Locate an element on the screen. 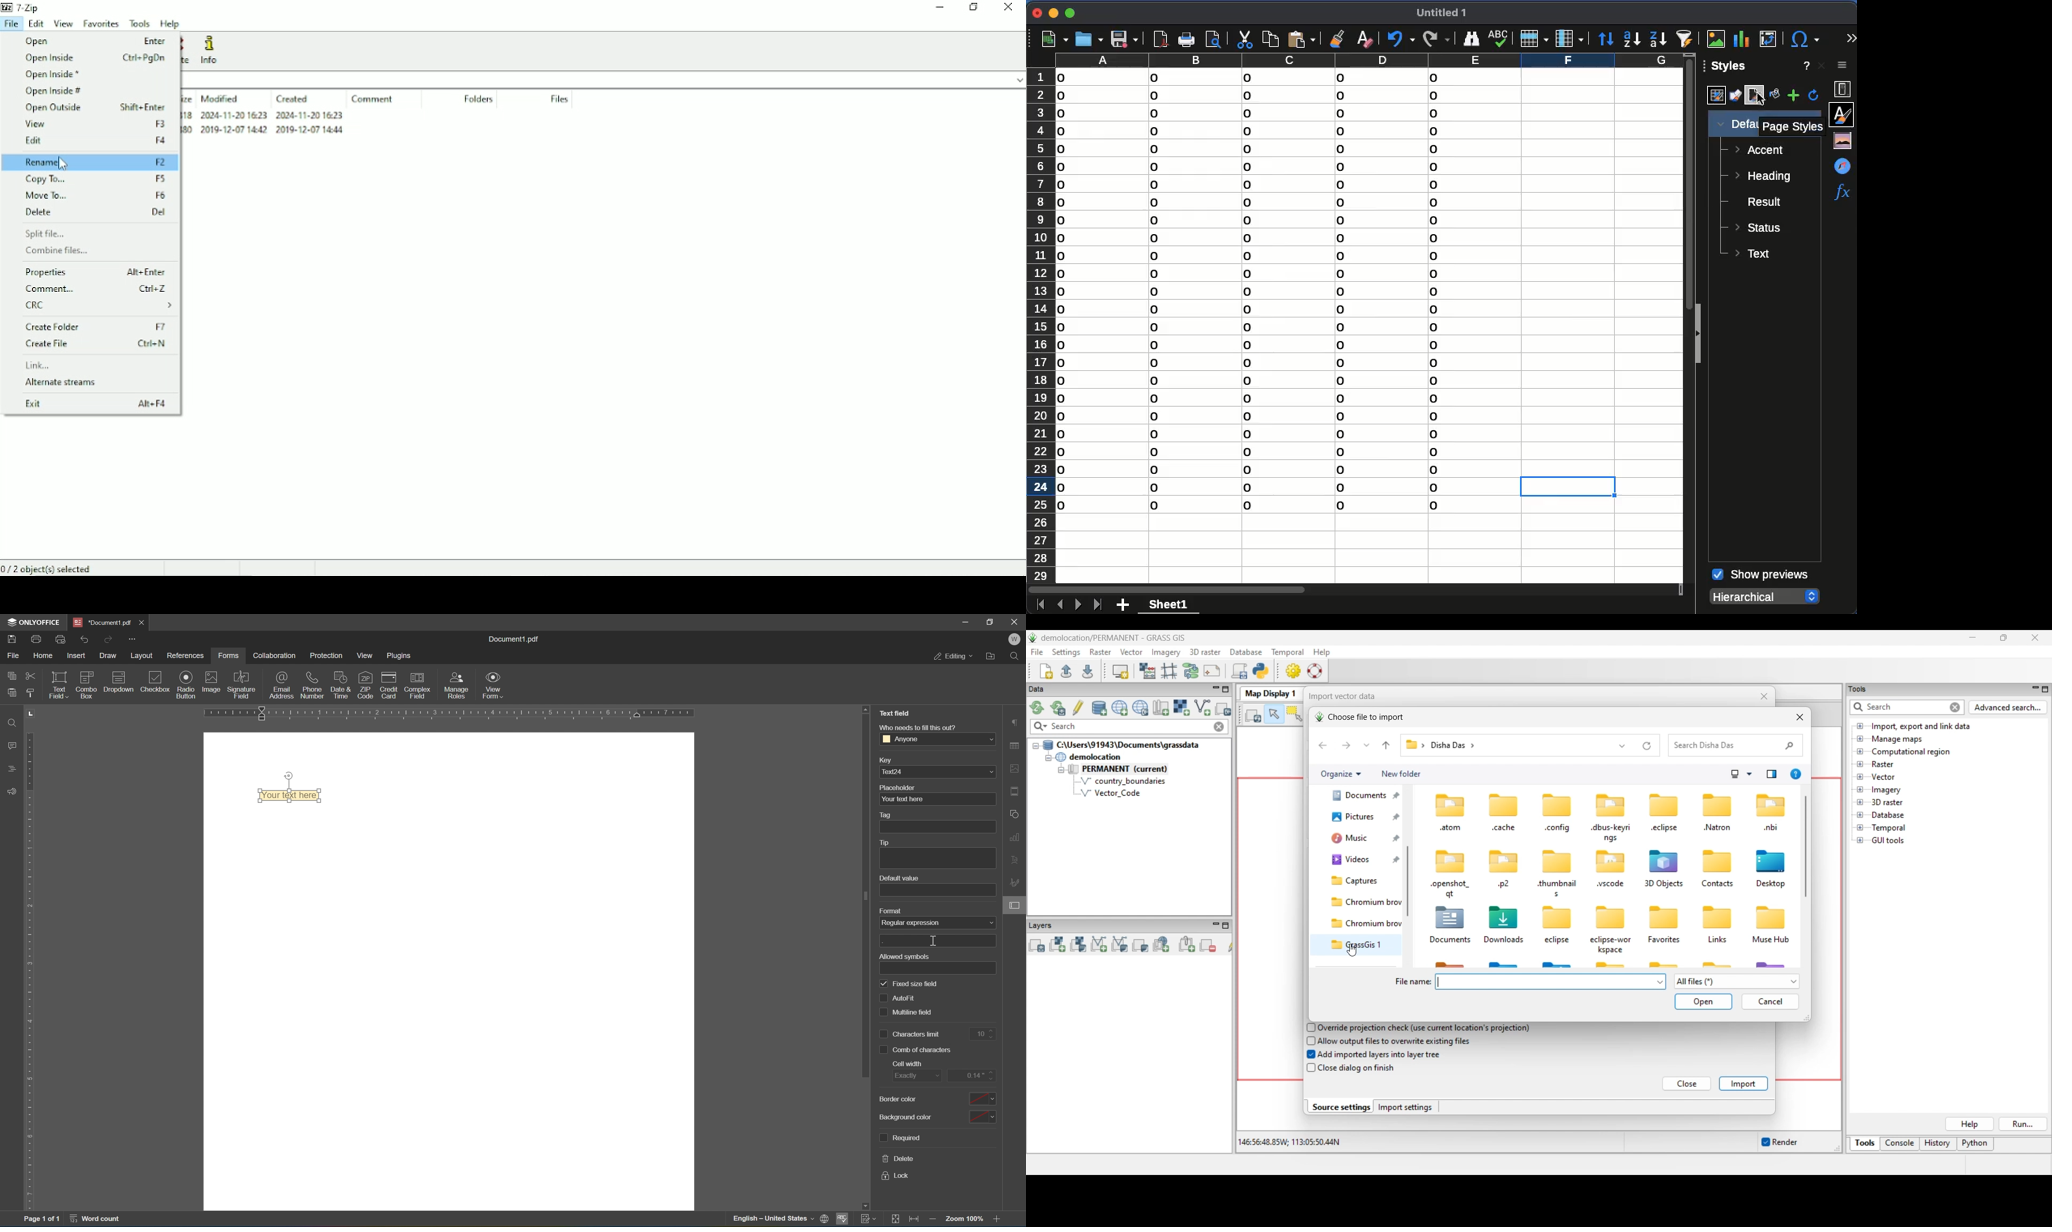 The height and width of the screenshot is (1232, 2072). ONLYOFFICE is located at coordinates (33, 622).